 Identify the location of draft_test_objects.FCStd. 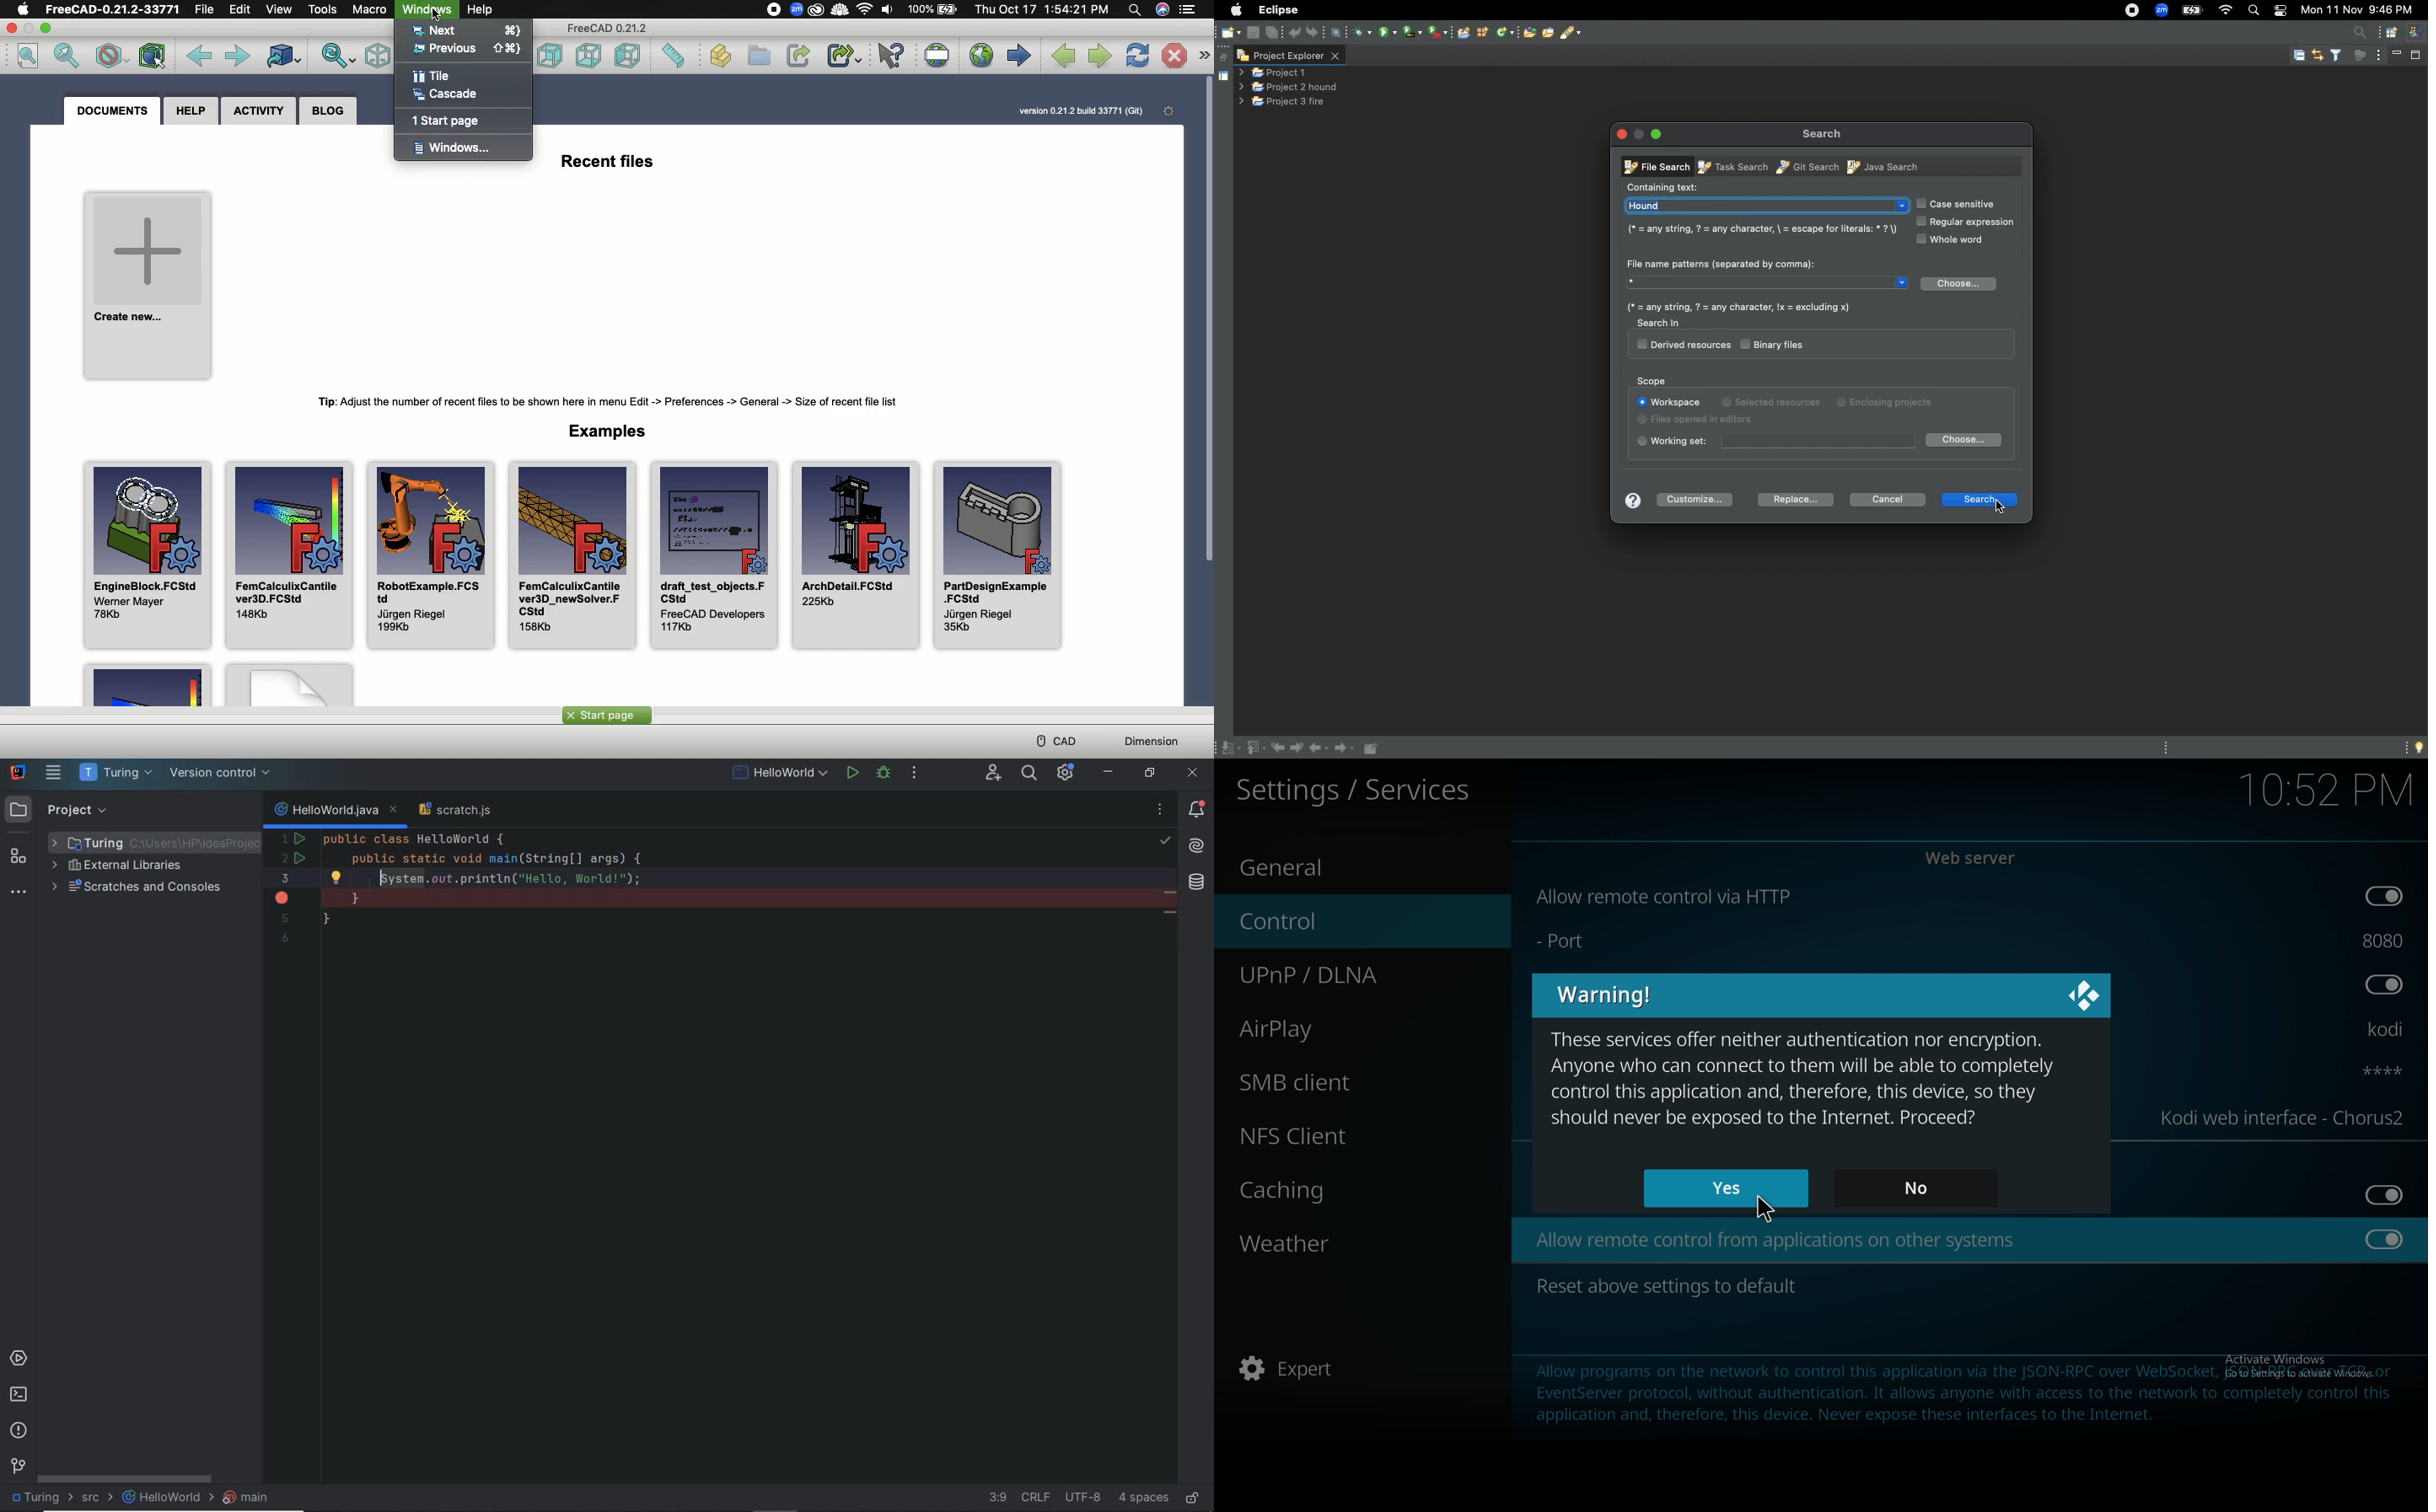
(715, 555).